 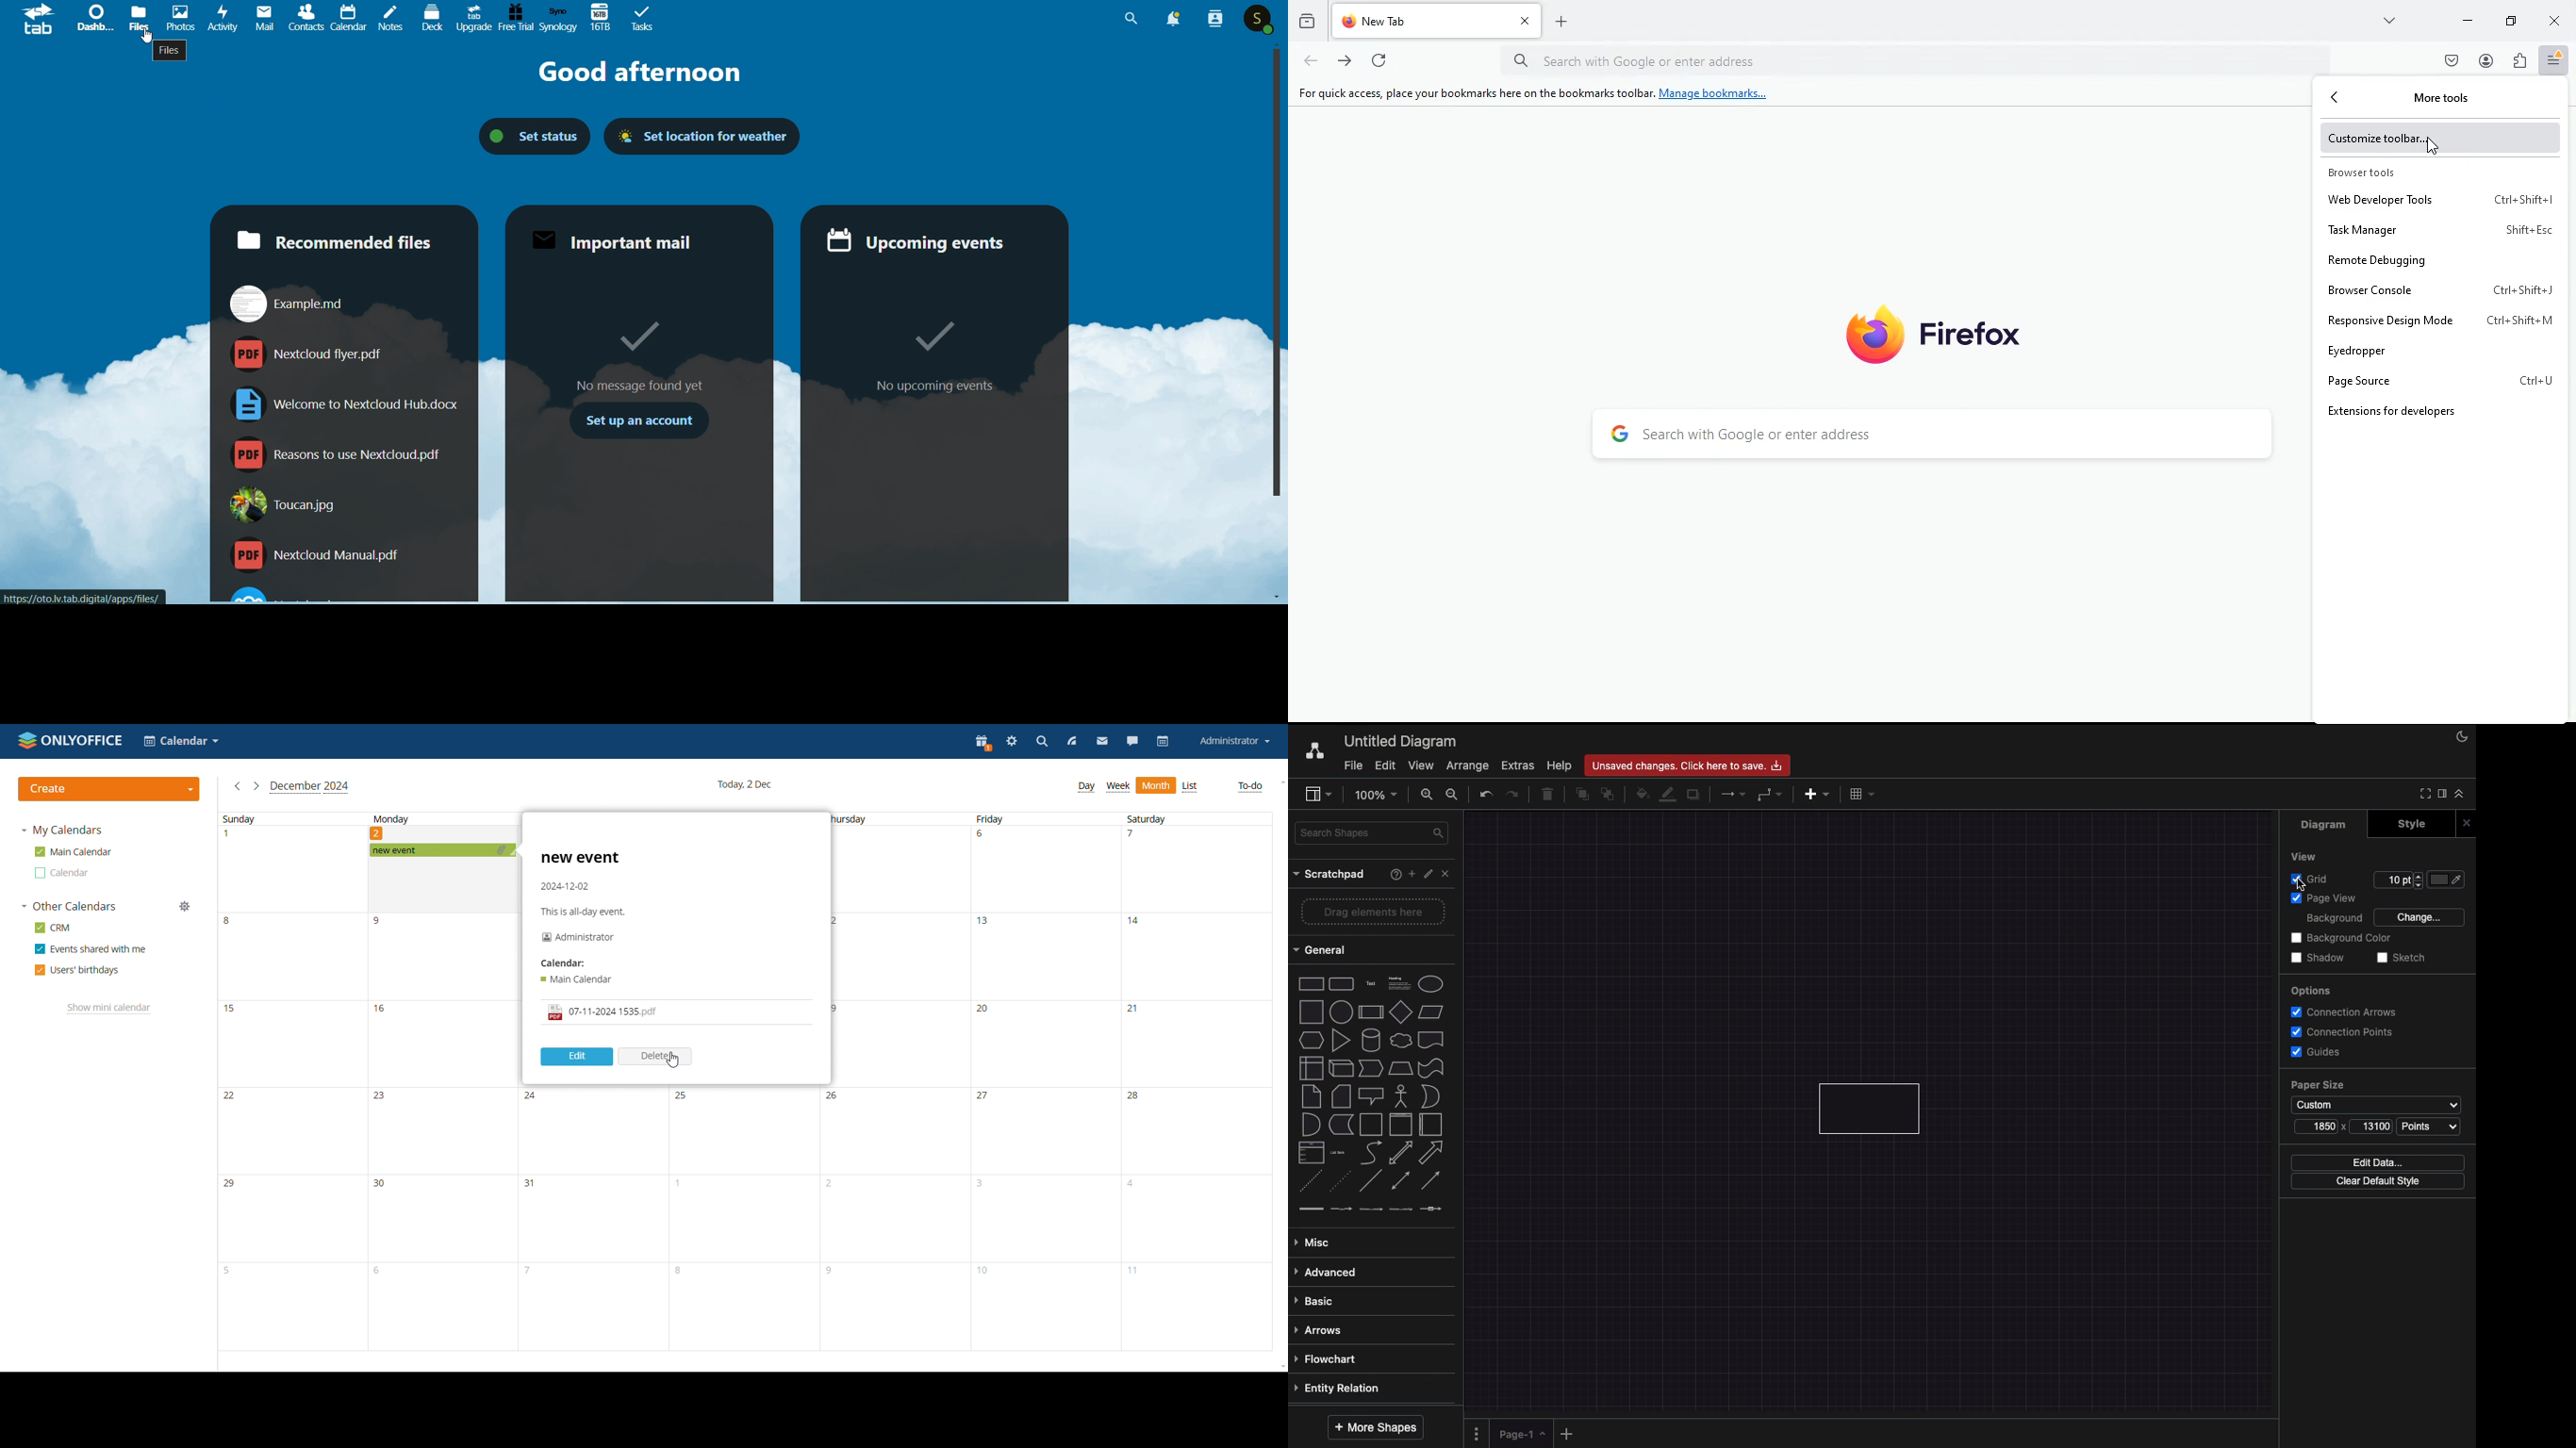 I want to click on Edit, so click(x=1426, y=874).